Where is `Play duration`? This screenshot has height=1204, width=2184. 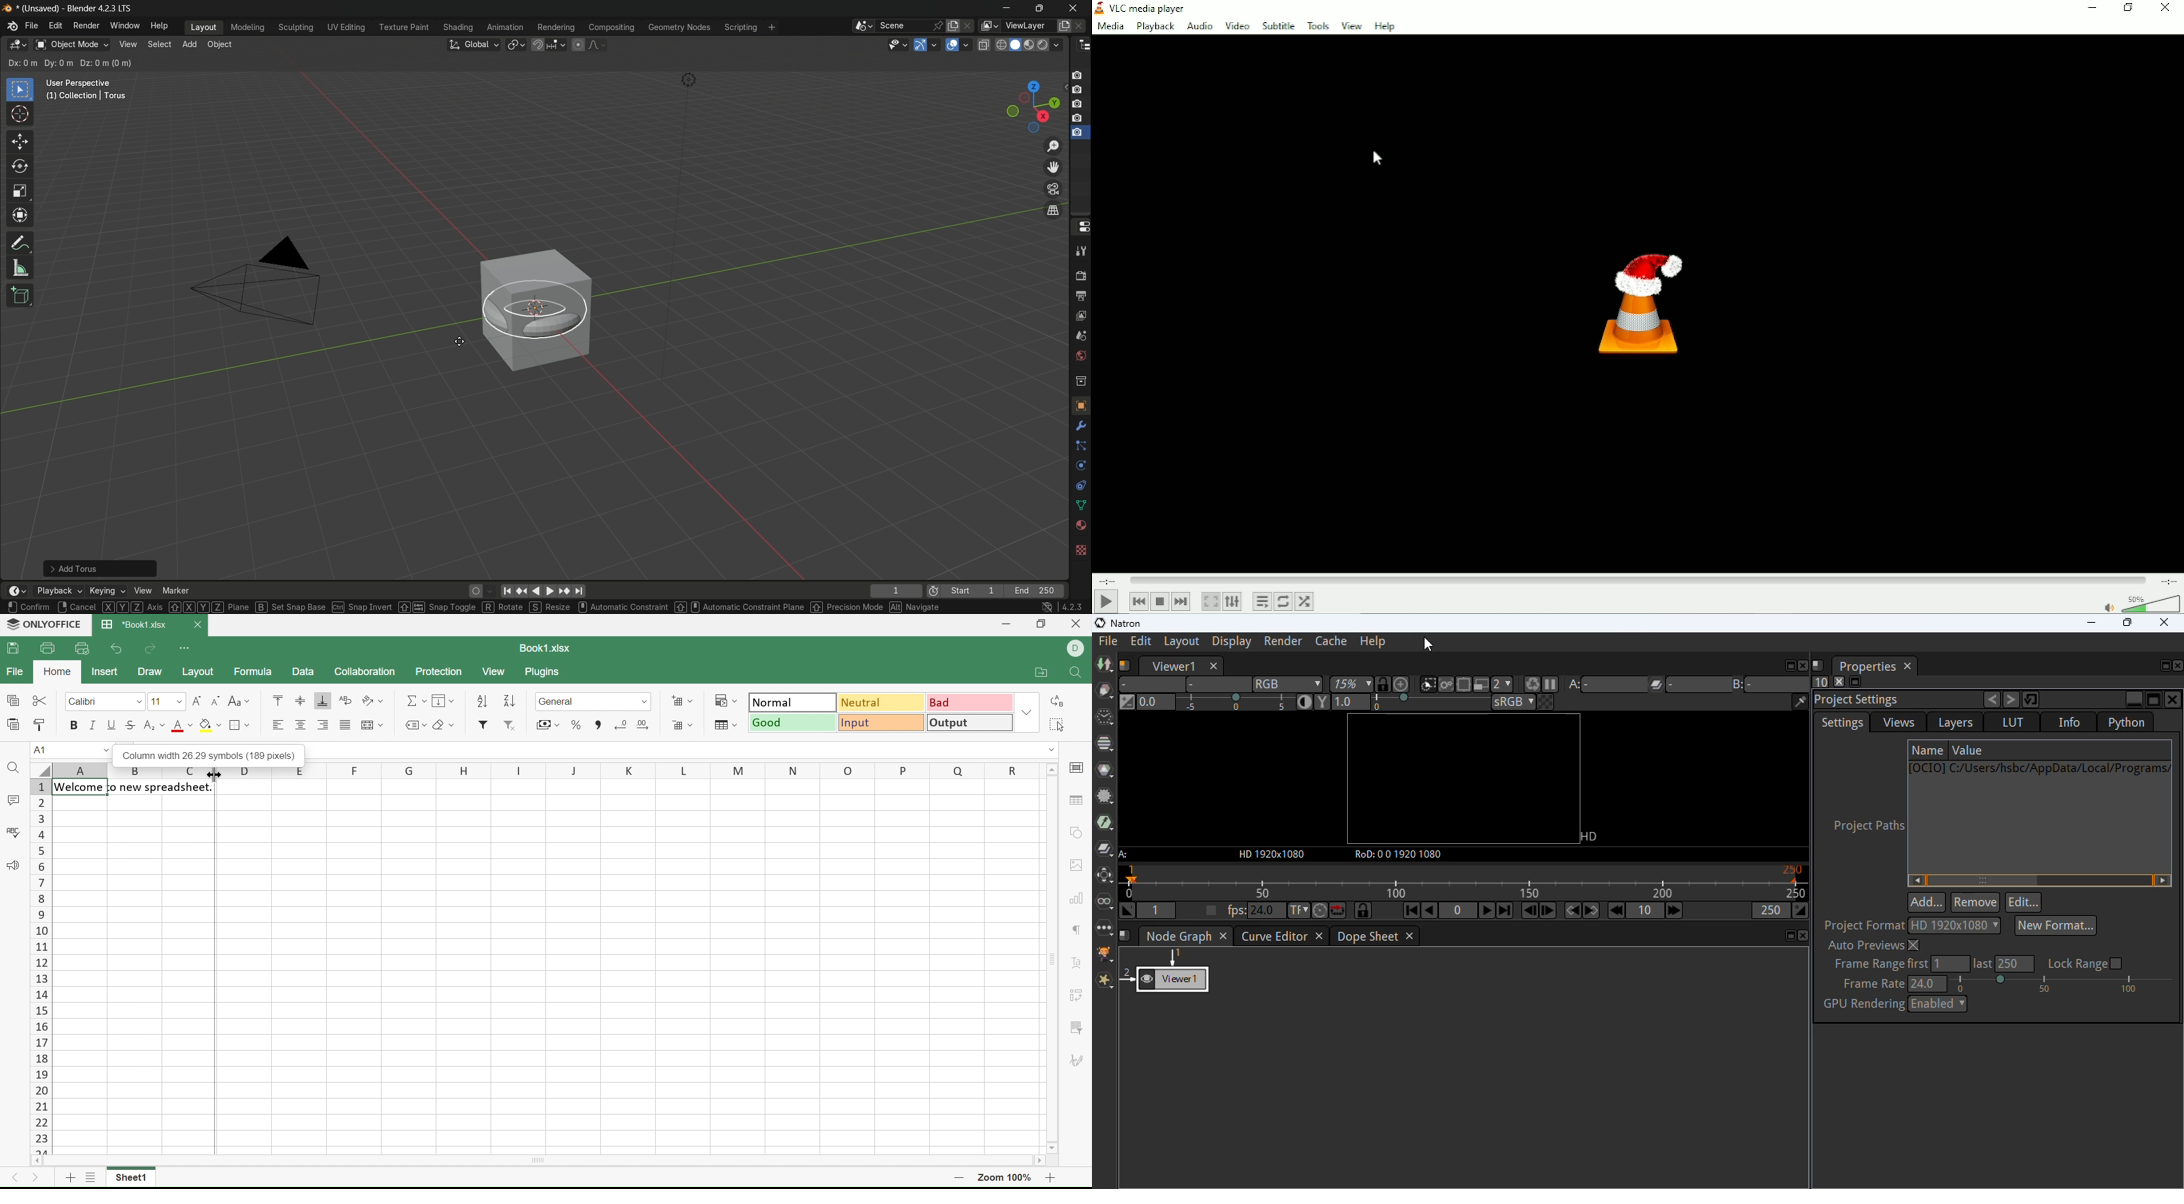
Play duration is located at coordinates (1636, 579).